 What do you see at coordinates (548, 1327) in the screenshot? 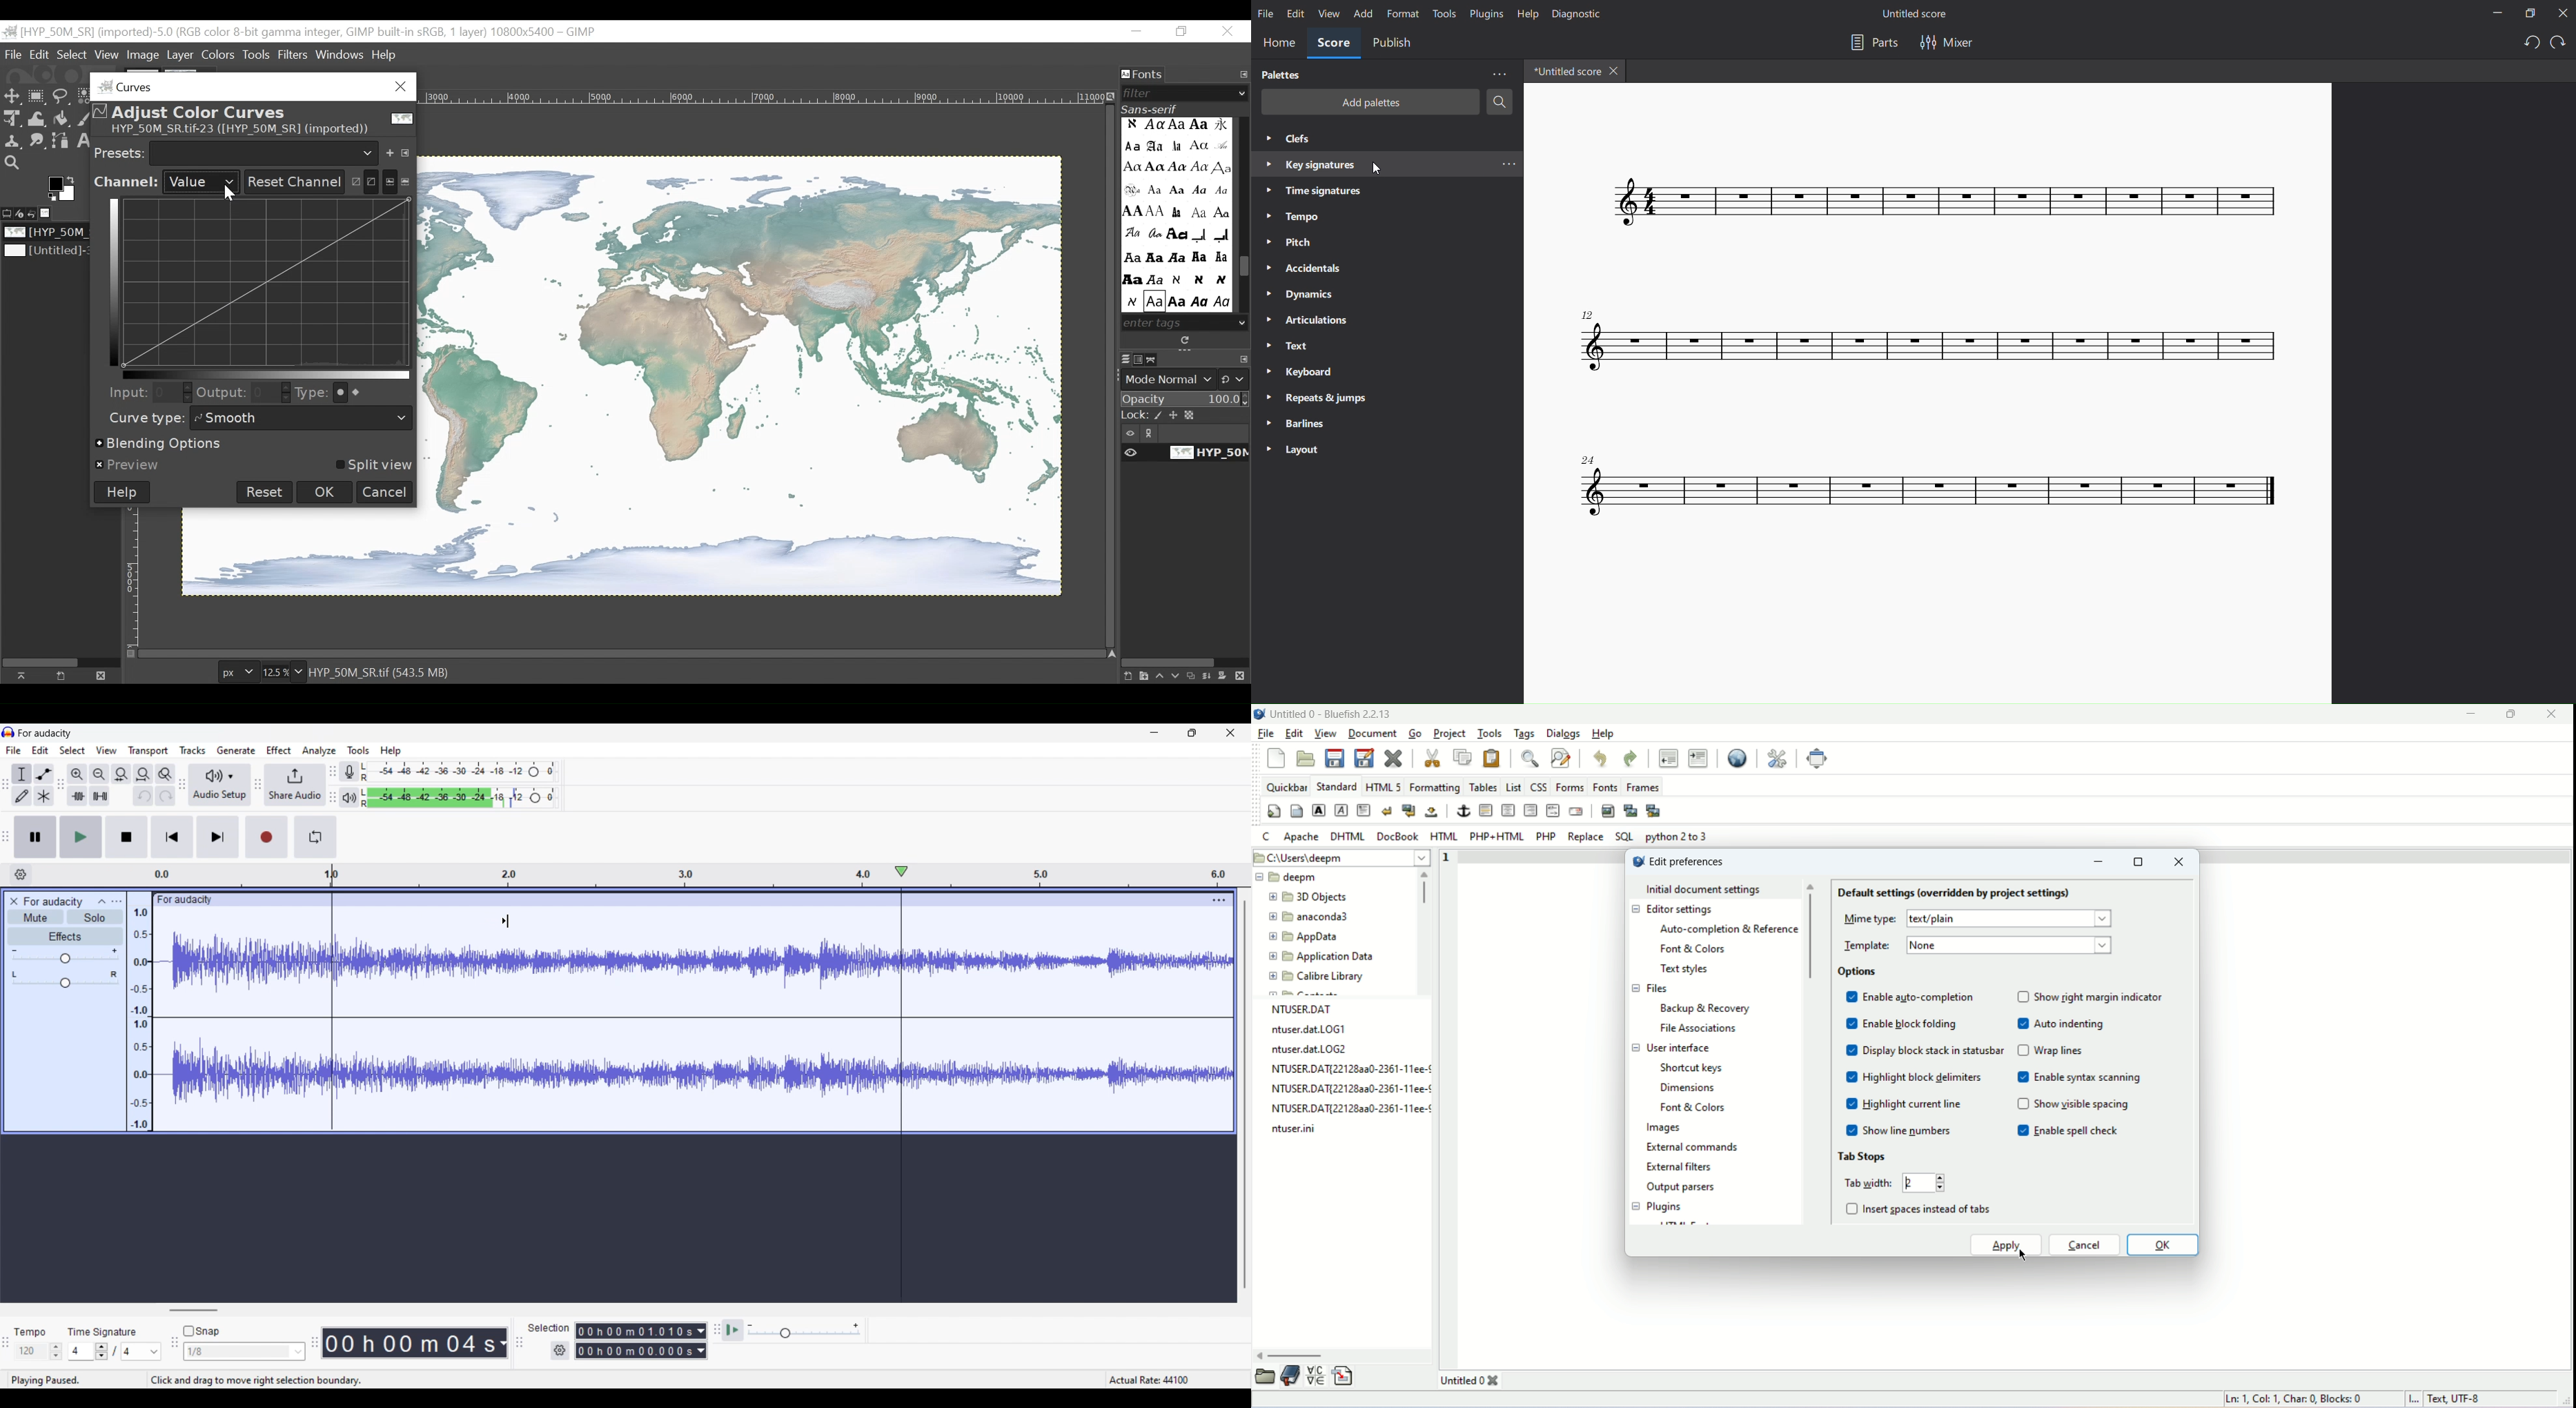
I see `selection` at bounding box center [548, 1327].